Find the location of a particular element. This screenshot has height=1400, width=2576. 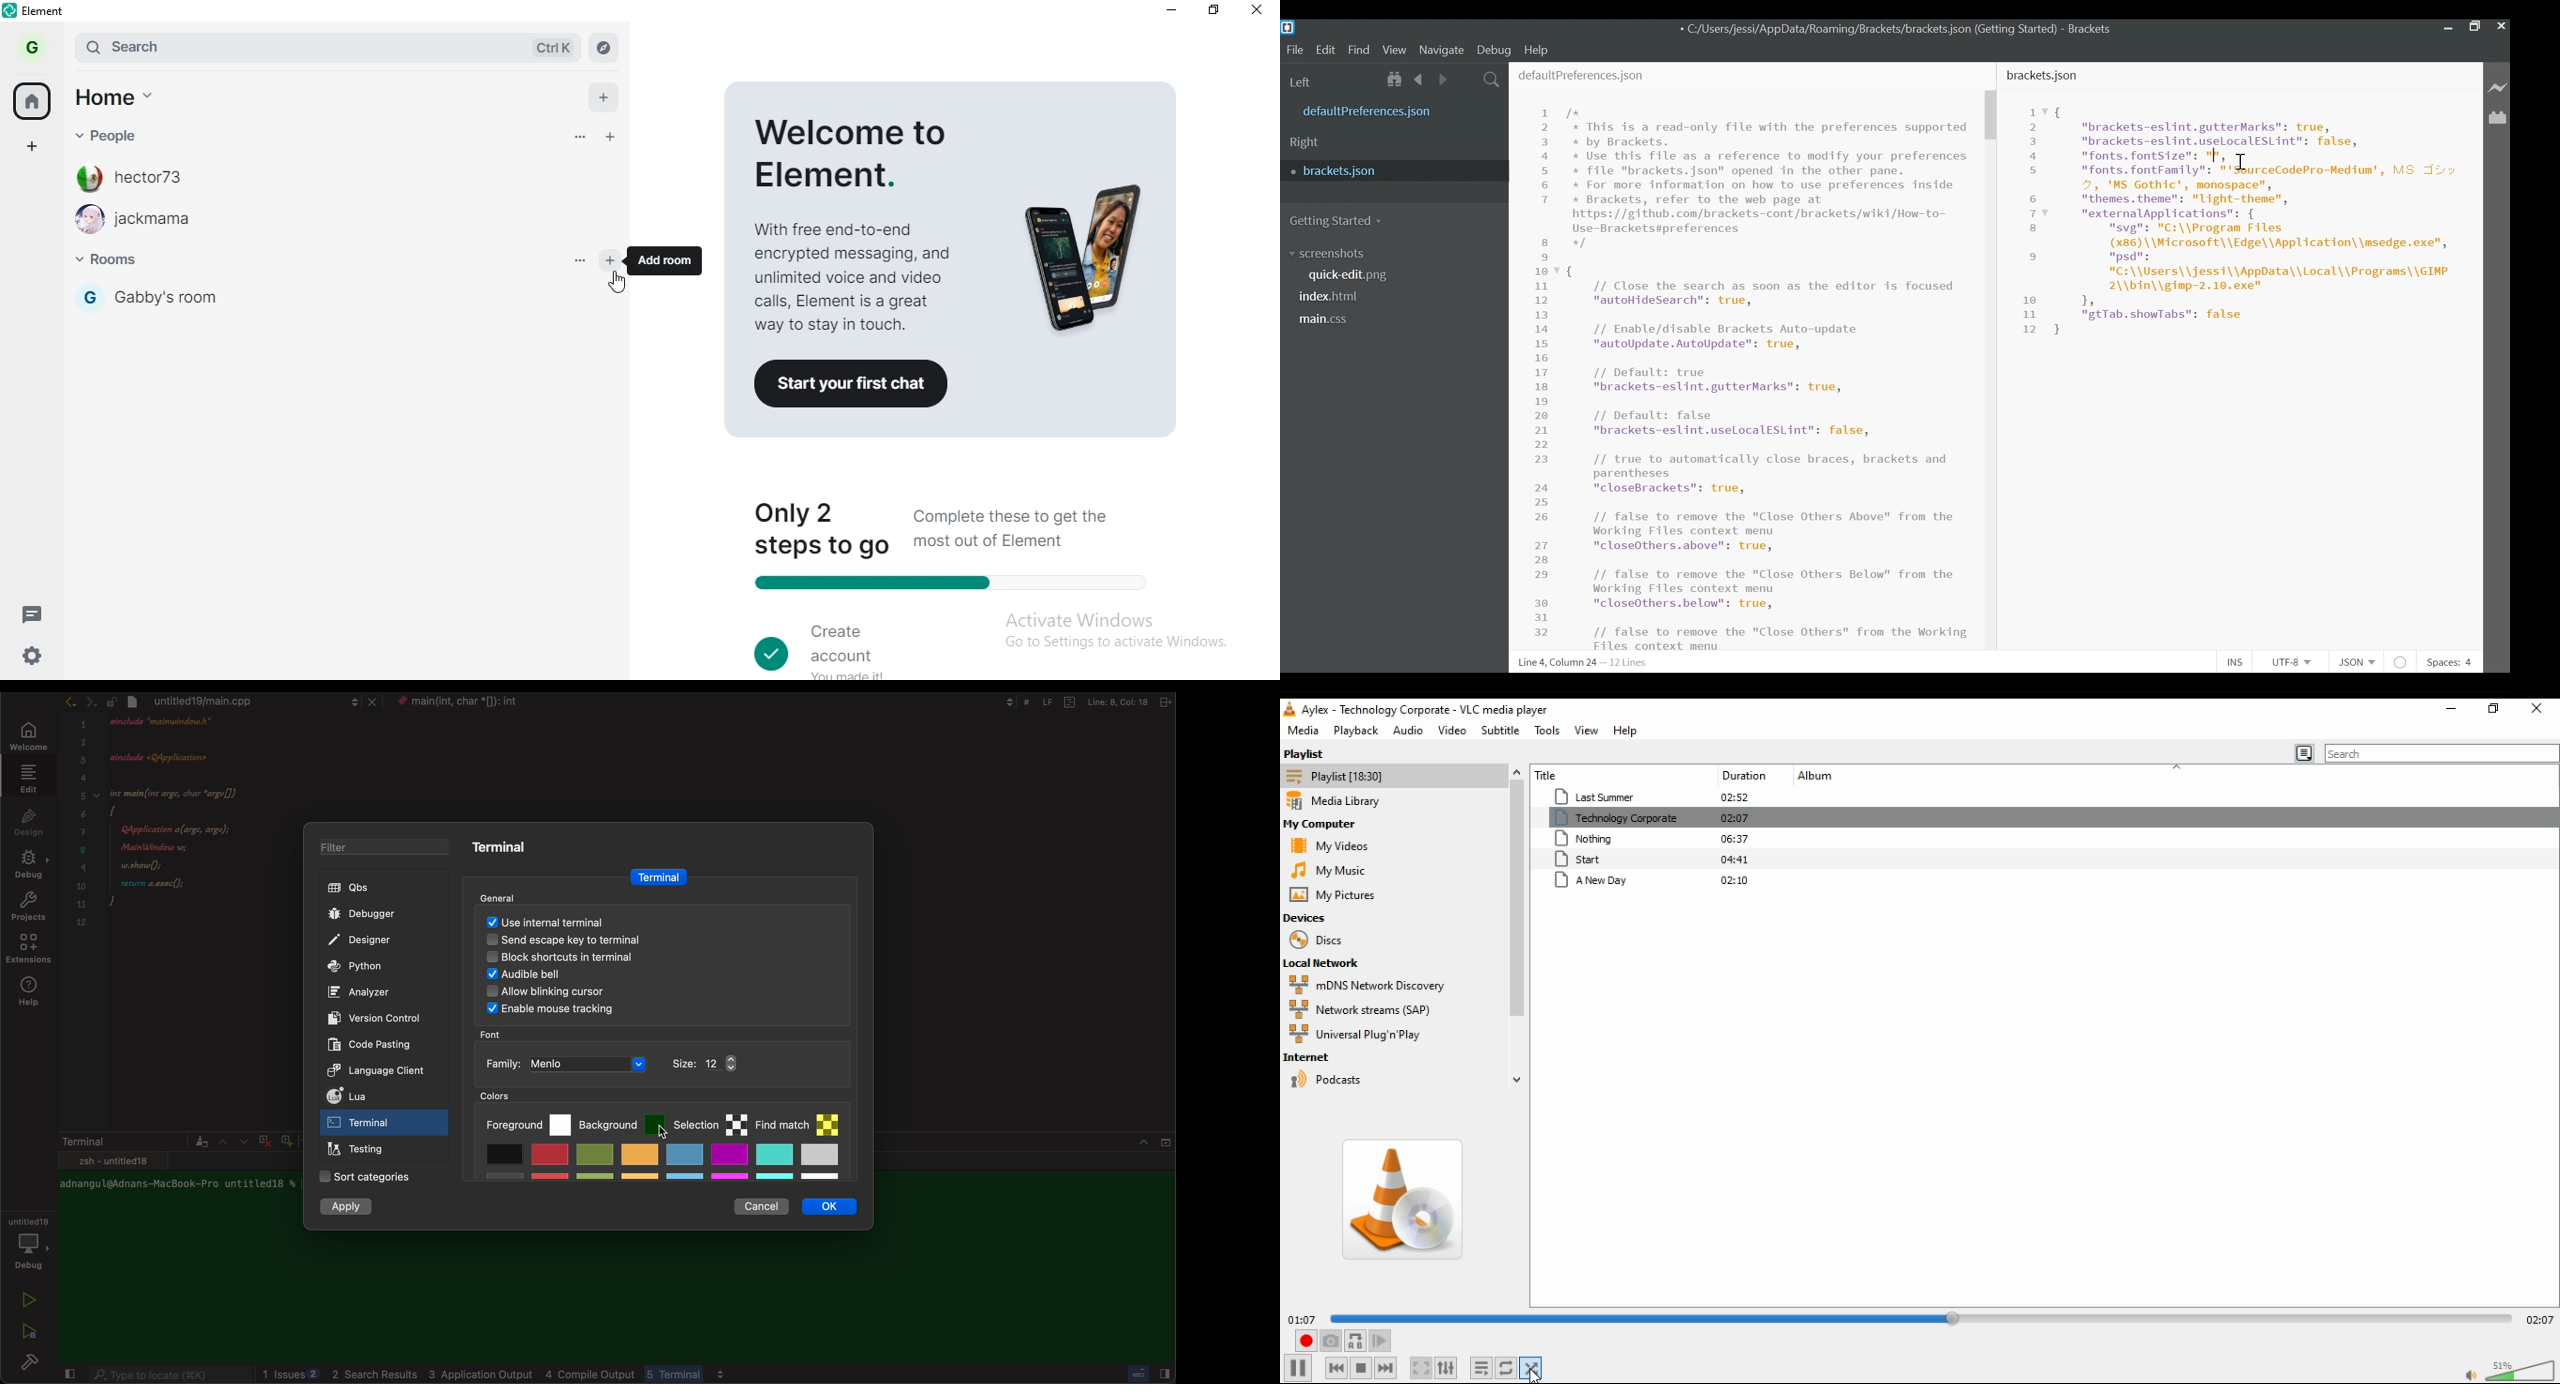

defaultPreference.json is located at coordinates (1399, 110).